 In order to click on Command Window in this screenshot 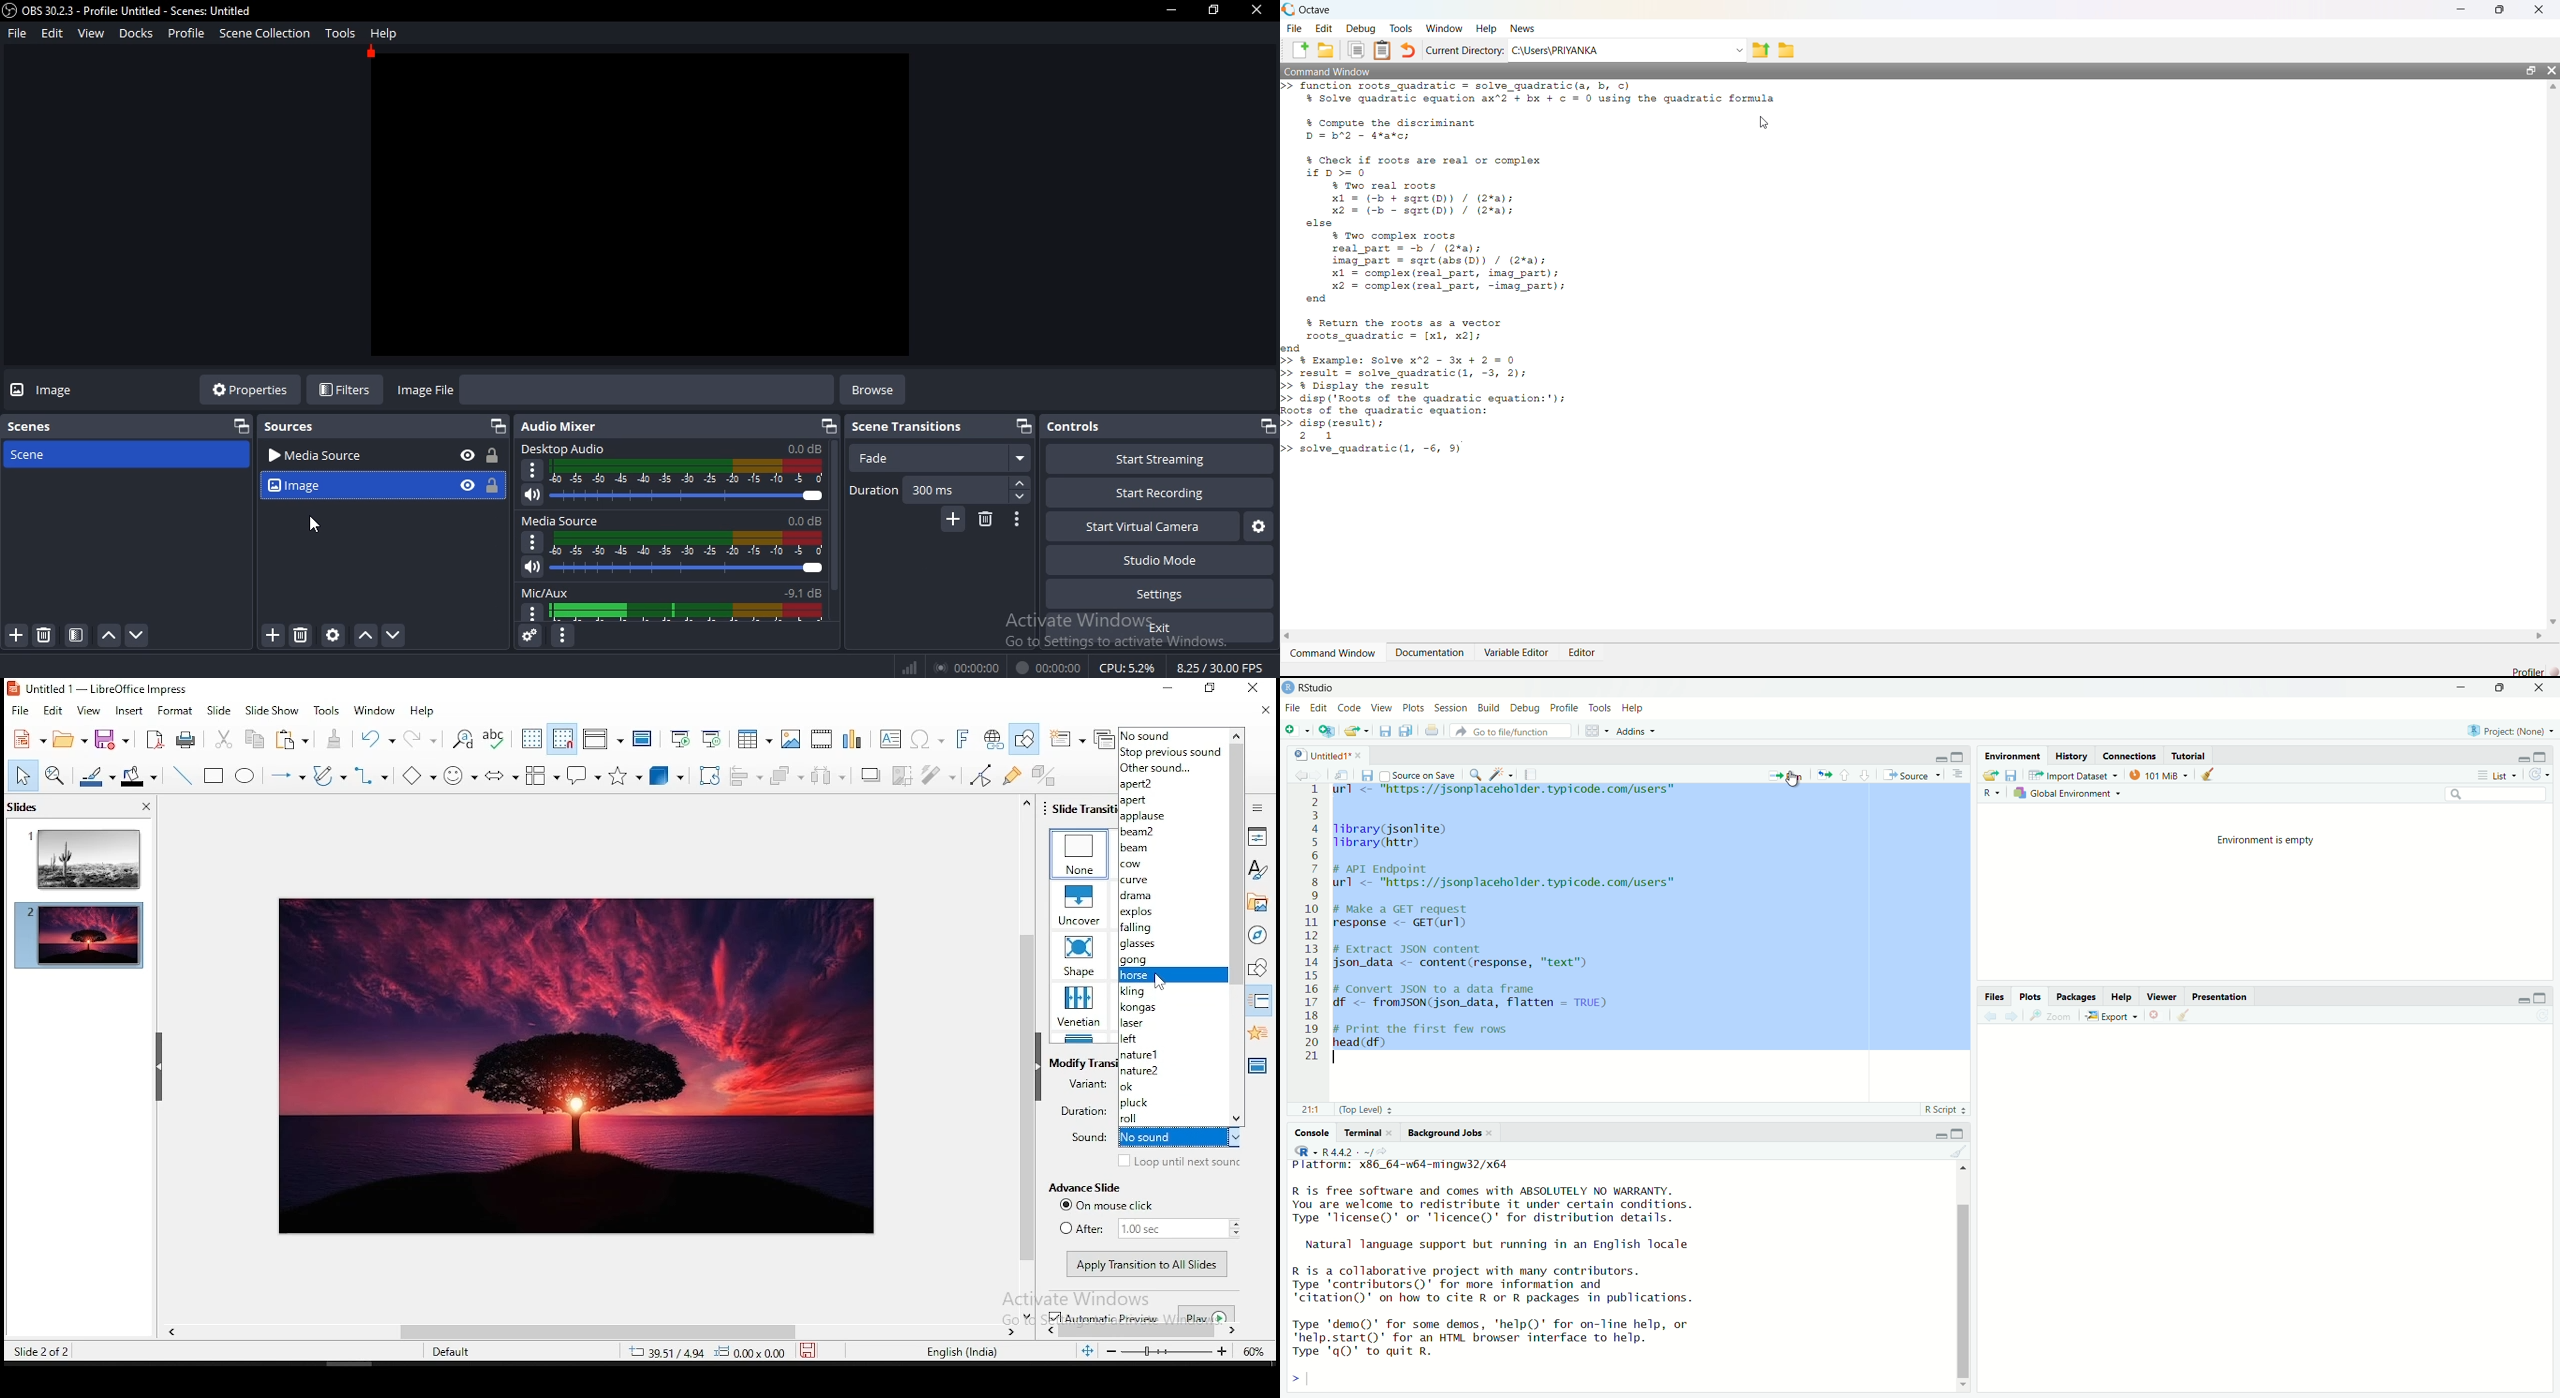, I will do `click(1335, 653)`.